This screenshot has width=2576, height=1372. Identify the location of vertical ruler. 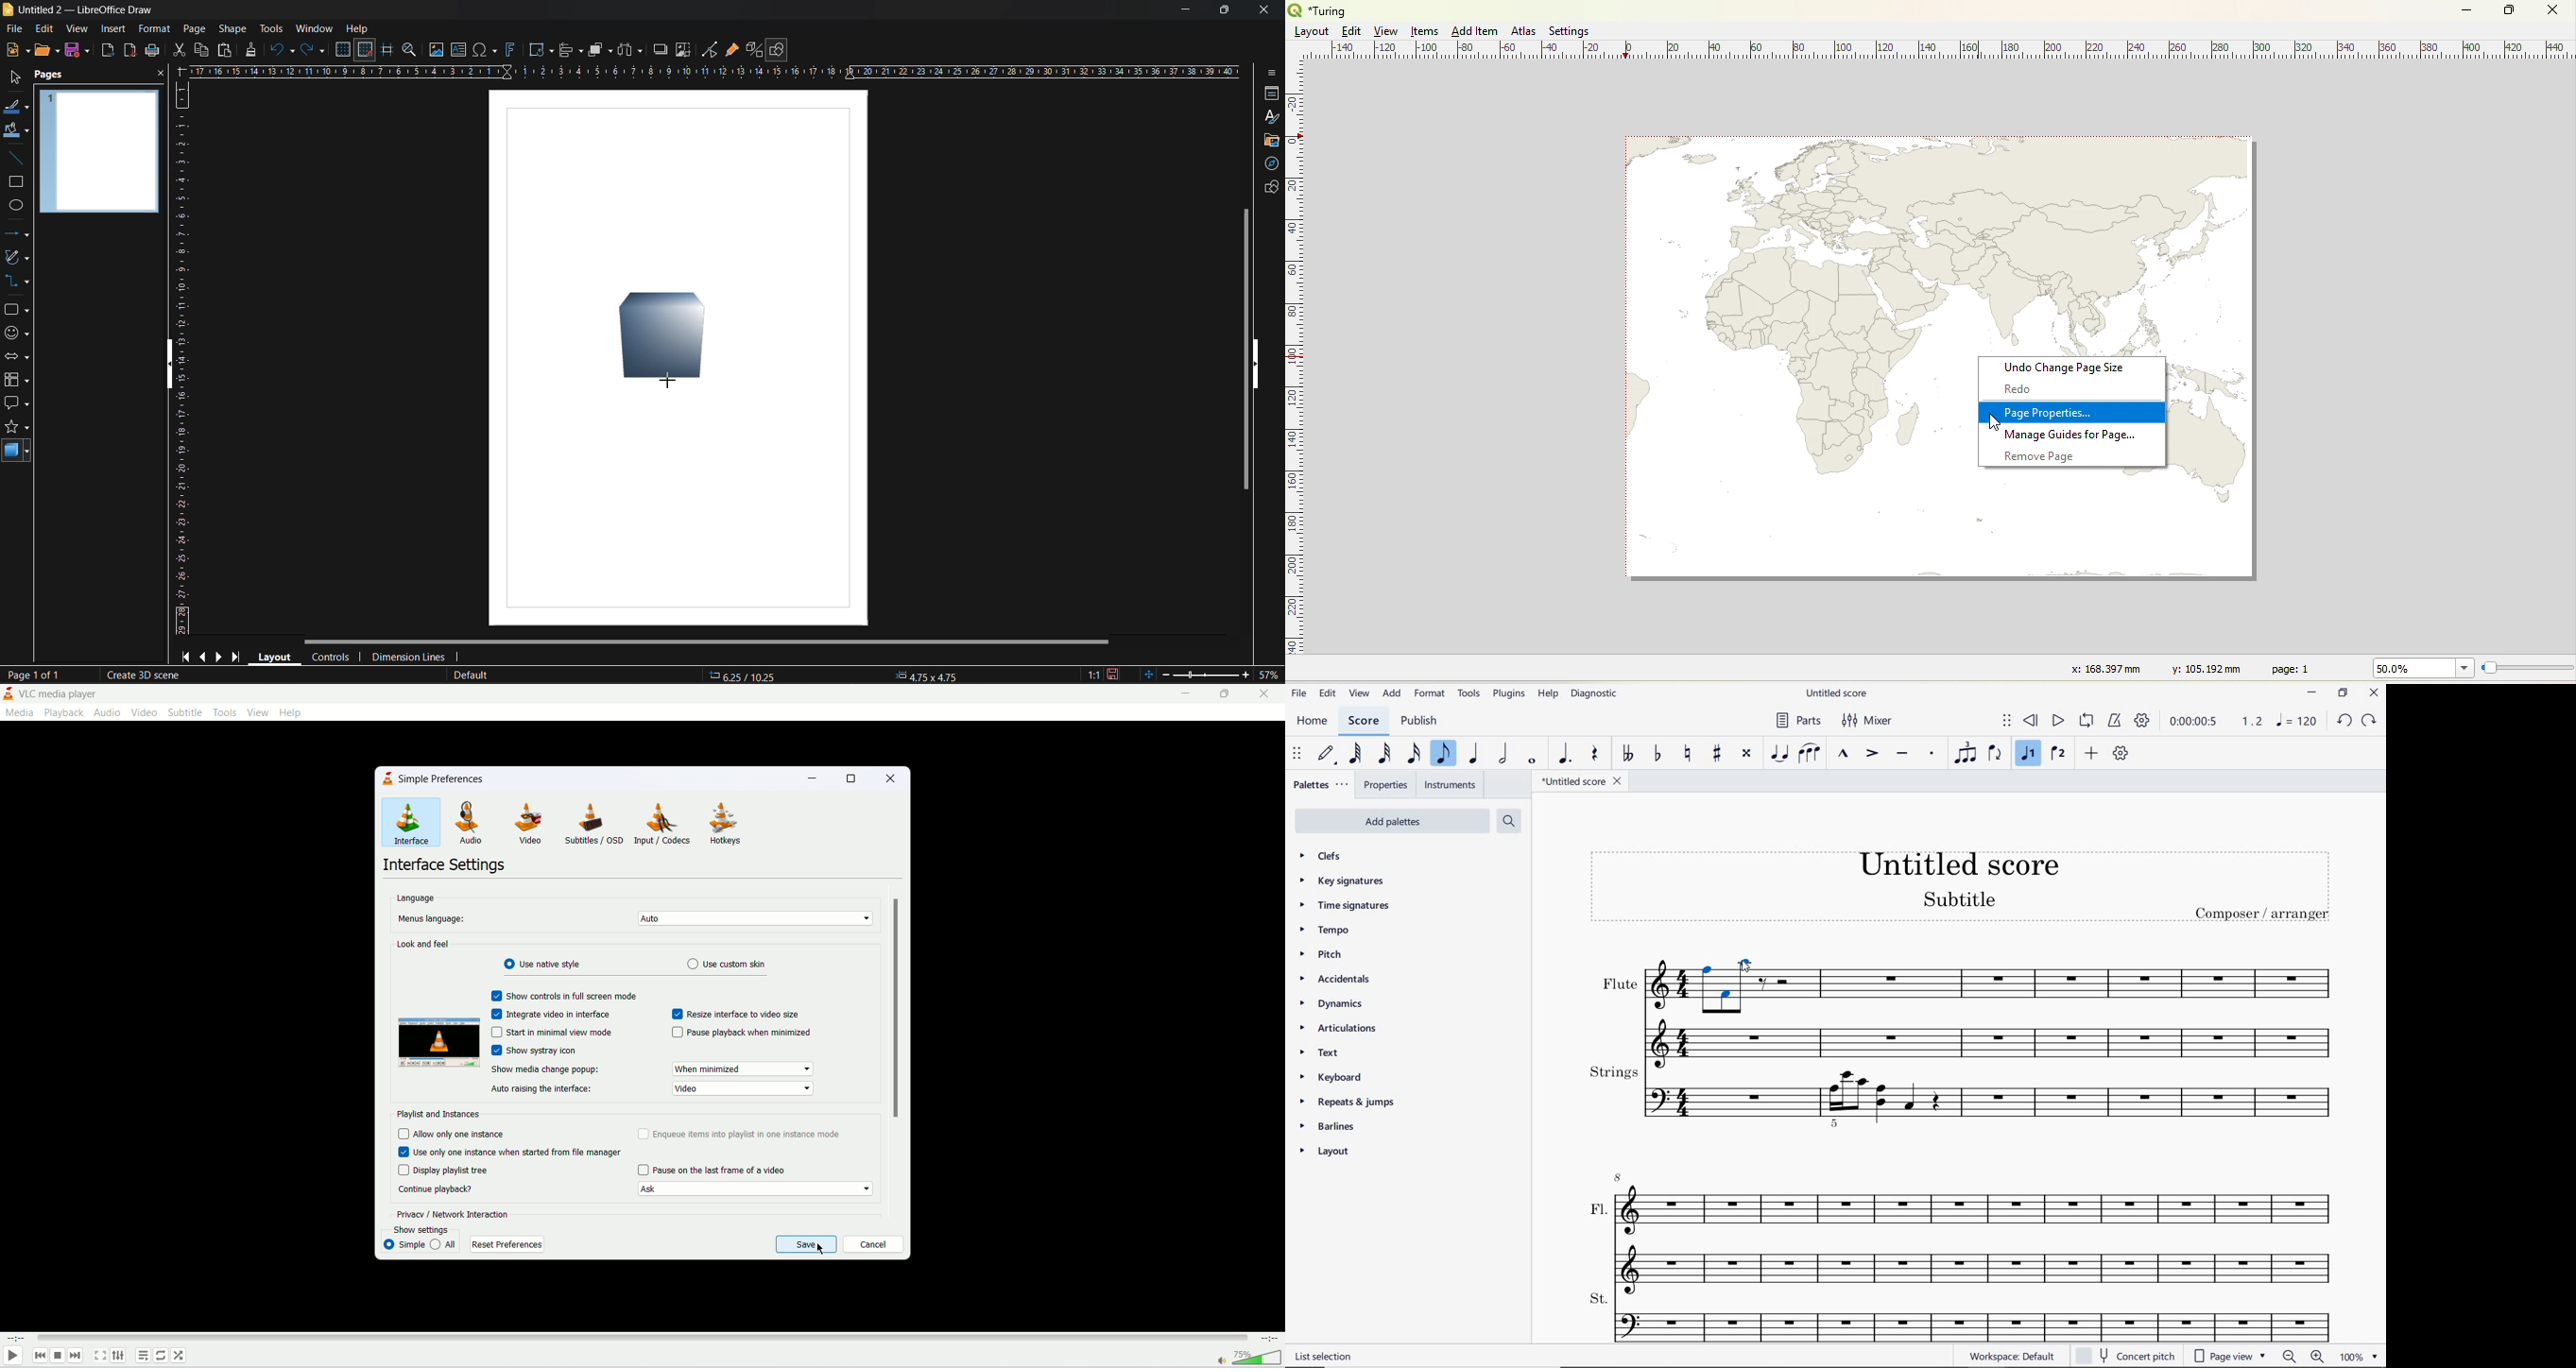
(183, 357).